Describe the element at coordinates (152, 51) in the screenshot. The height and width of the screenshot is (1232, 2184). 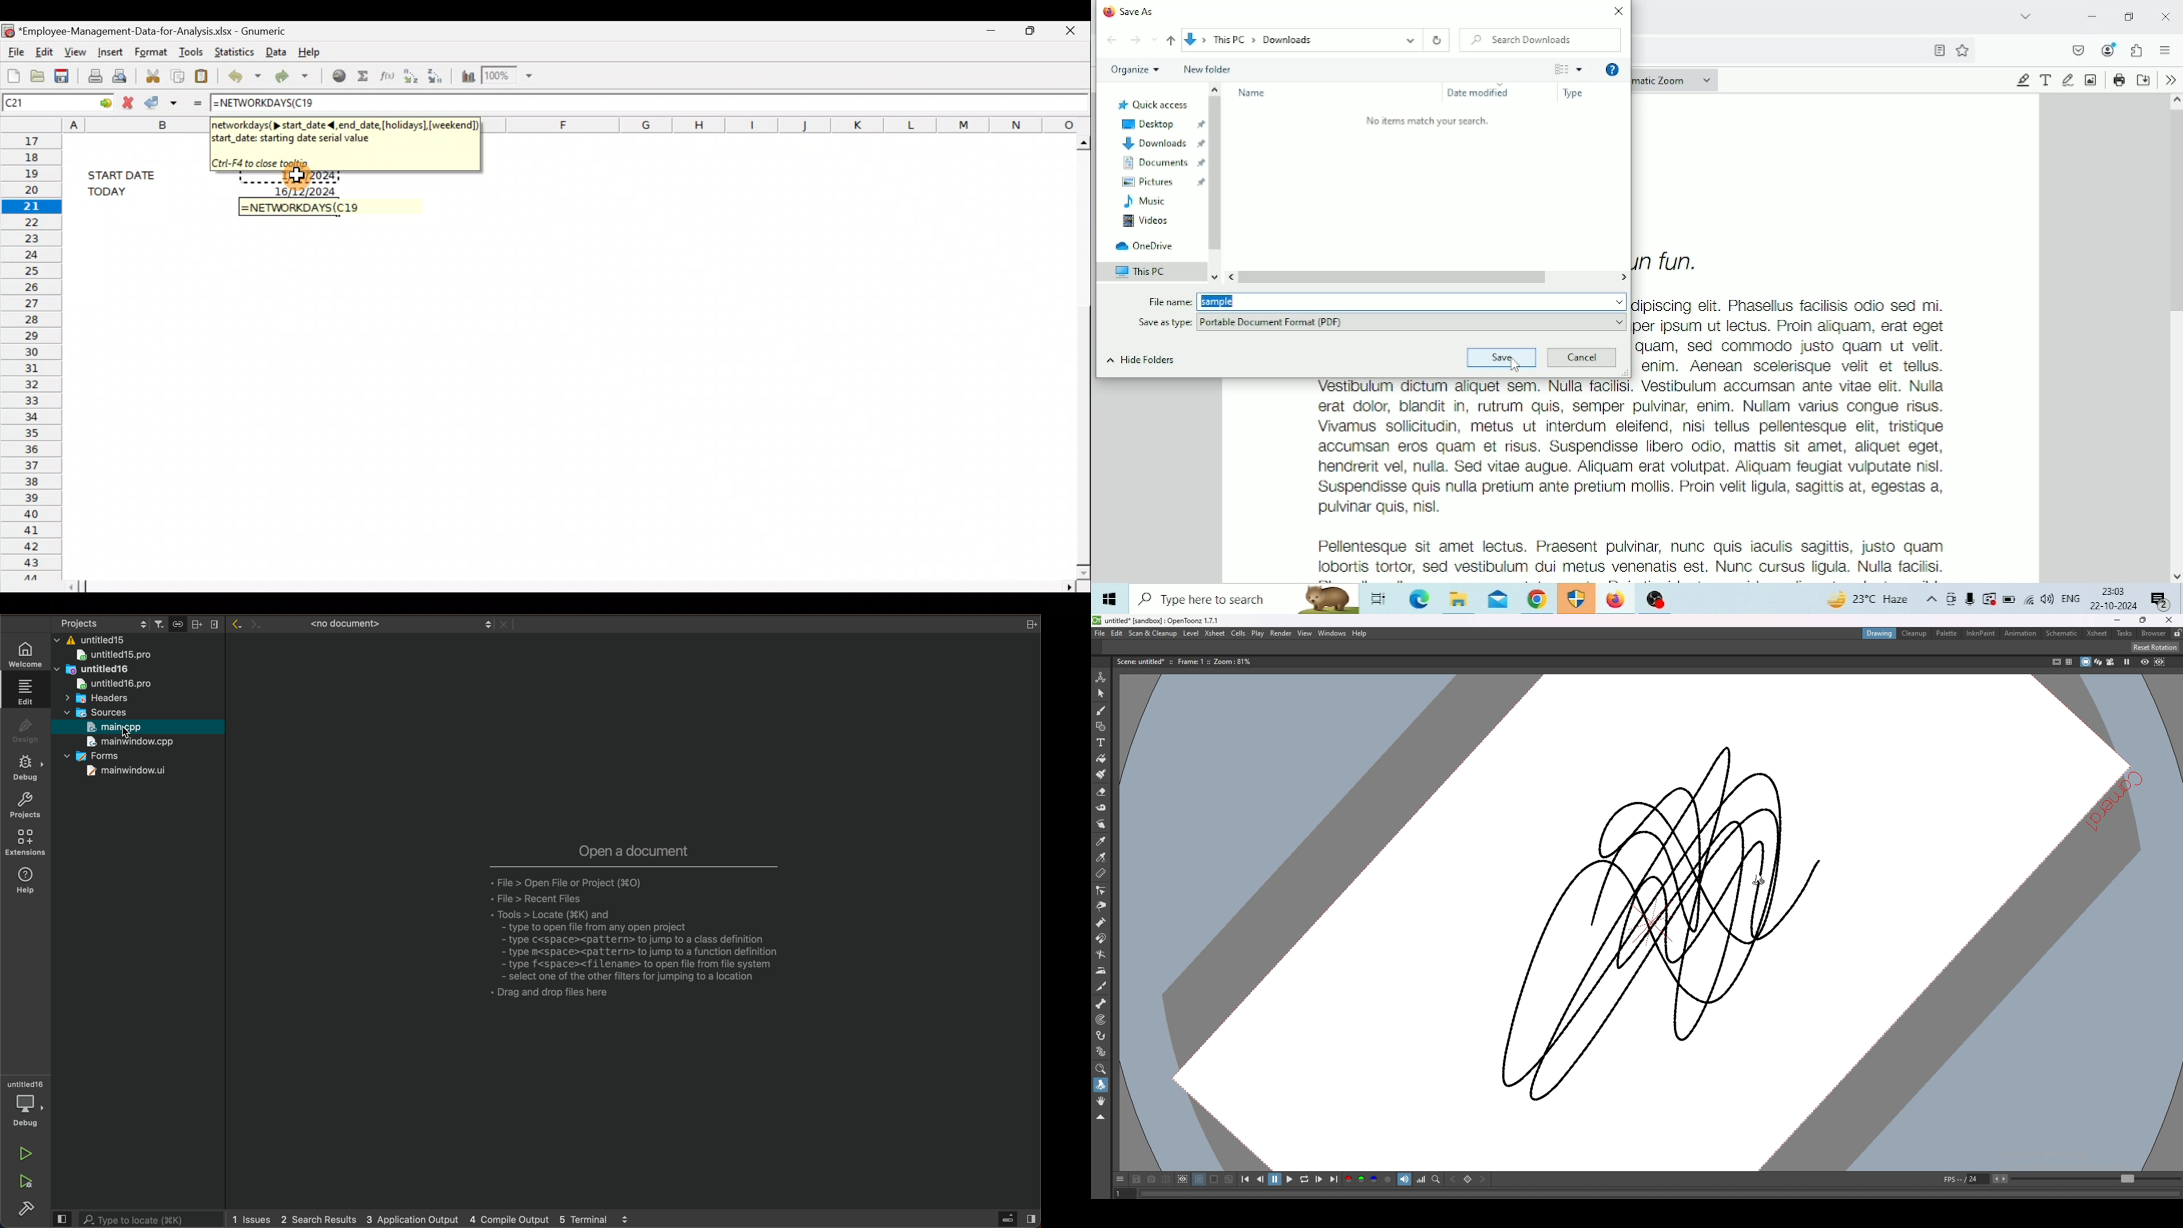
I see `Format` at that location.